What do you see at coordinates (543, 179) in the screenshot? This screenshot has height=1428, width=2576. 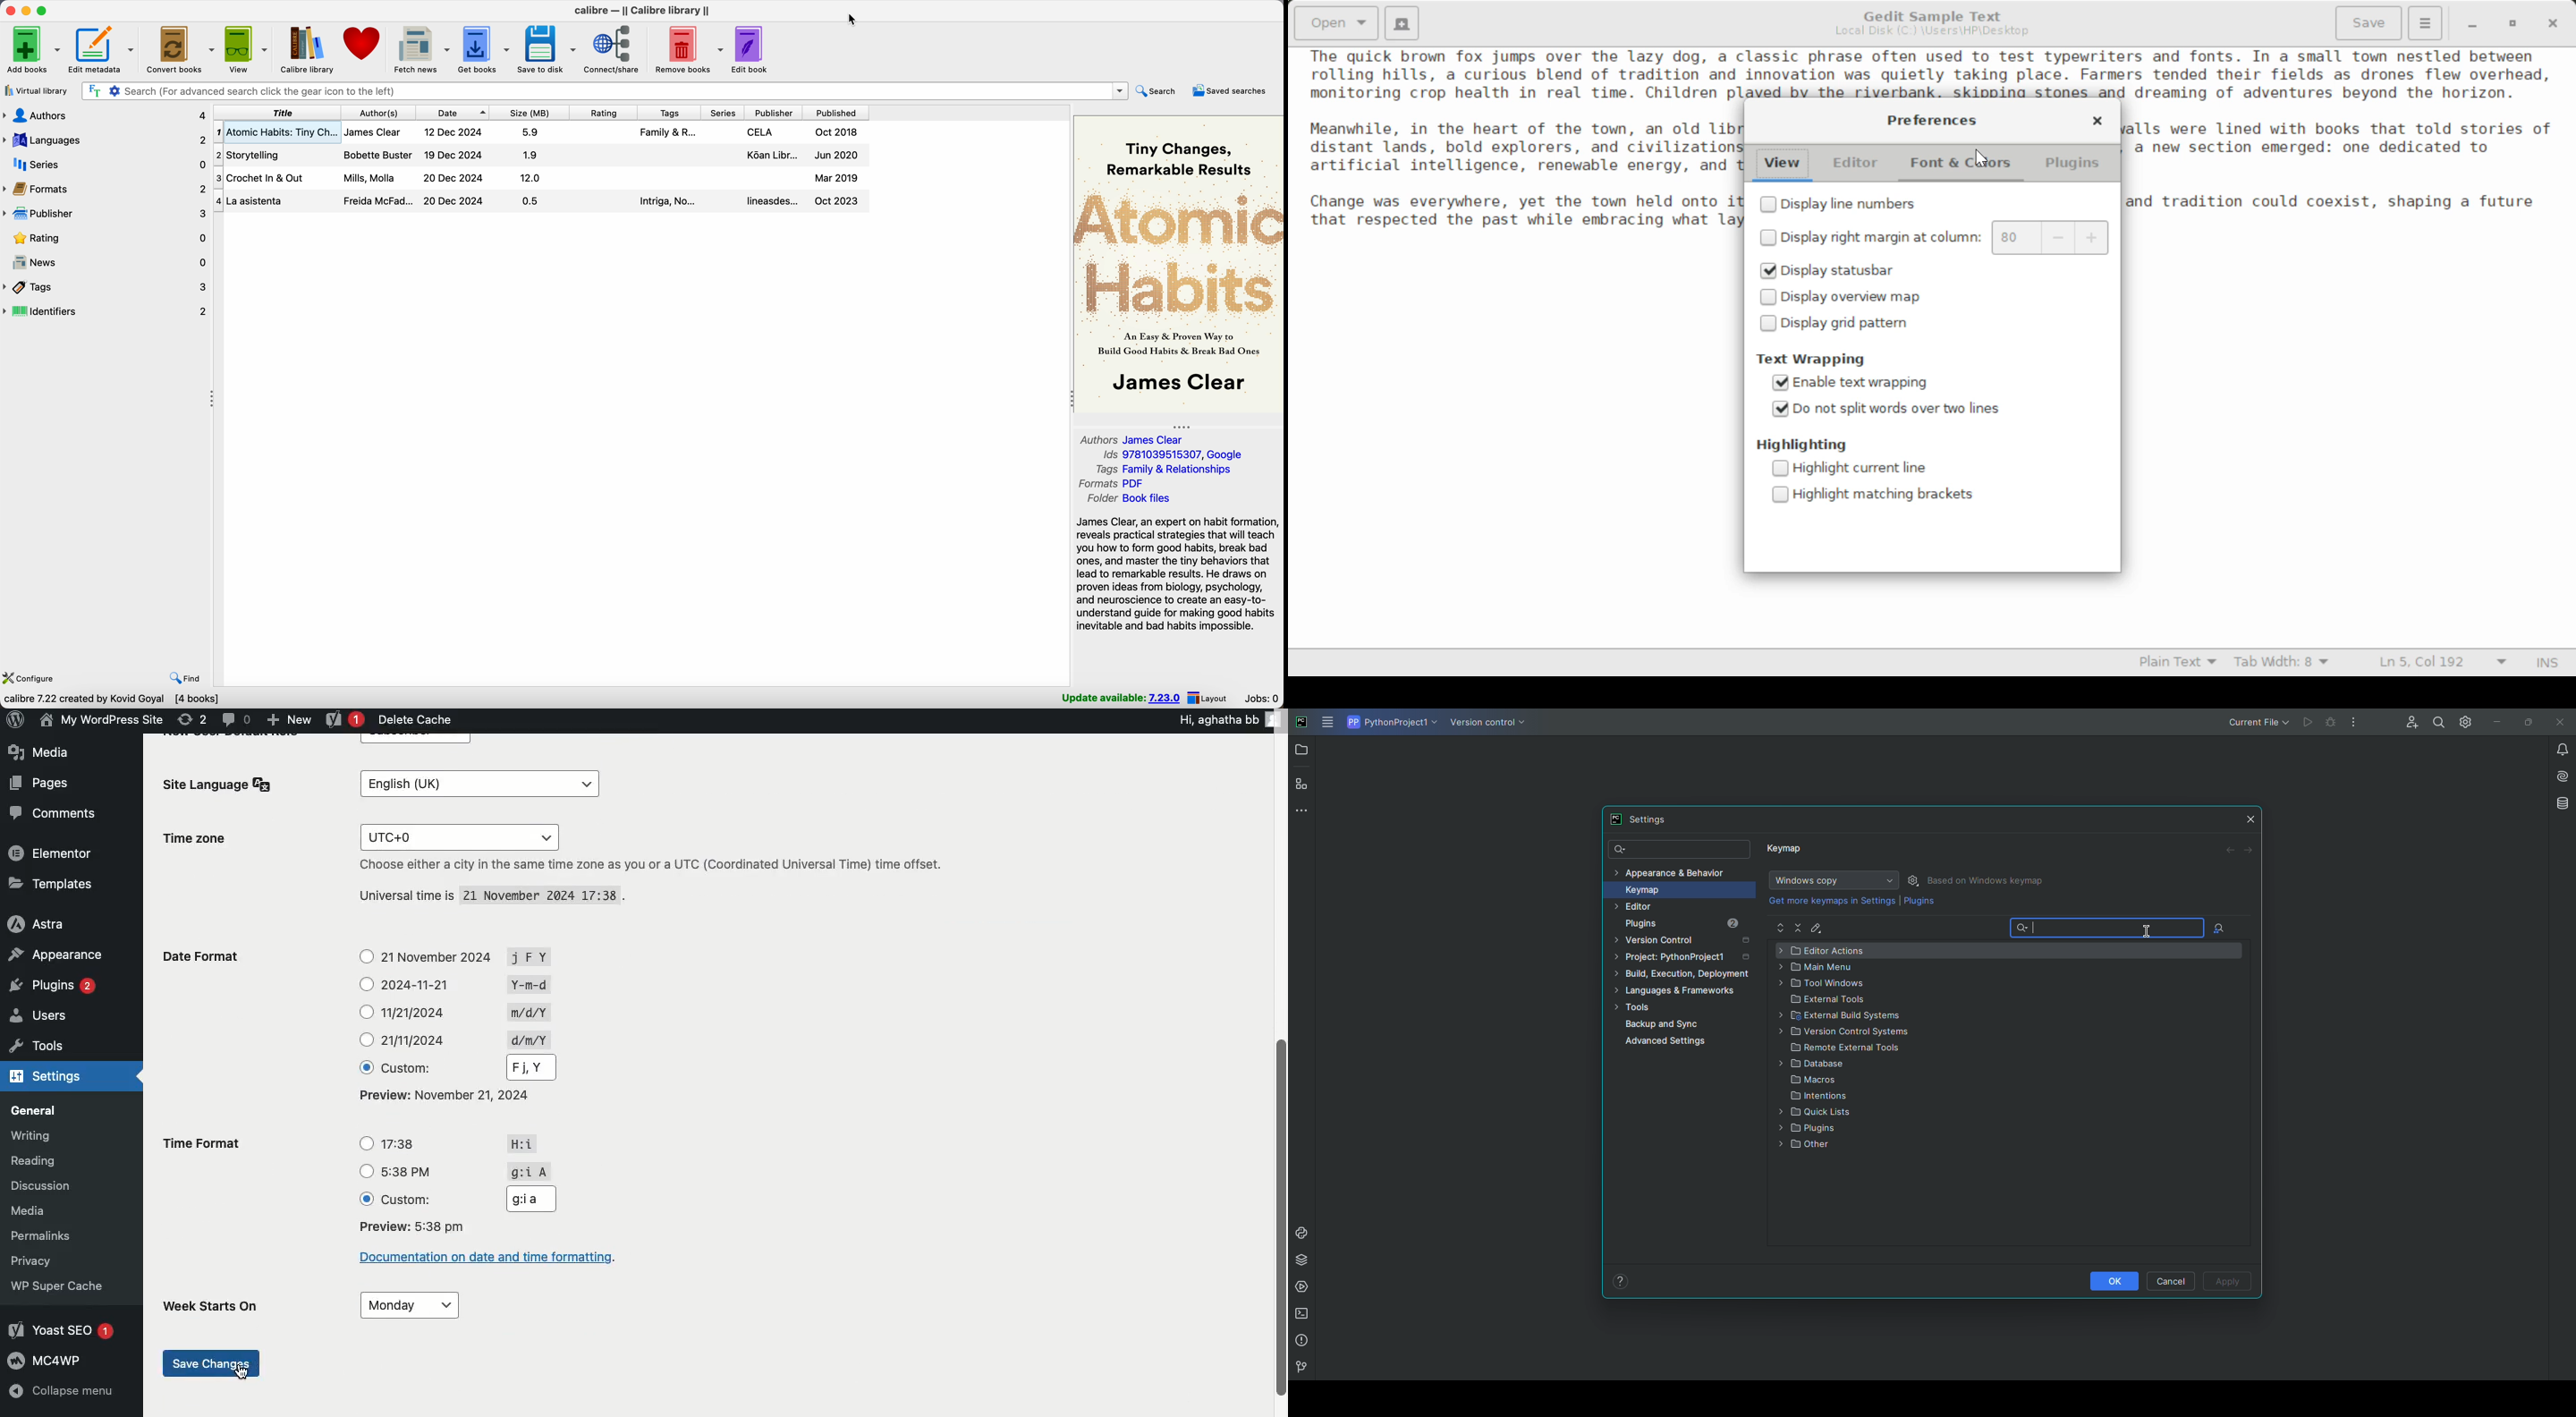 I see `Crochet In & Out book` at bounding box center [543, 179].